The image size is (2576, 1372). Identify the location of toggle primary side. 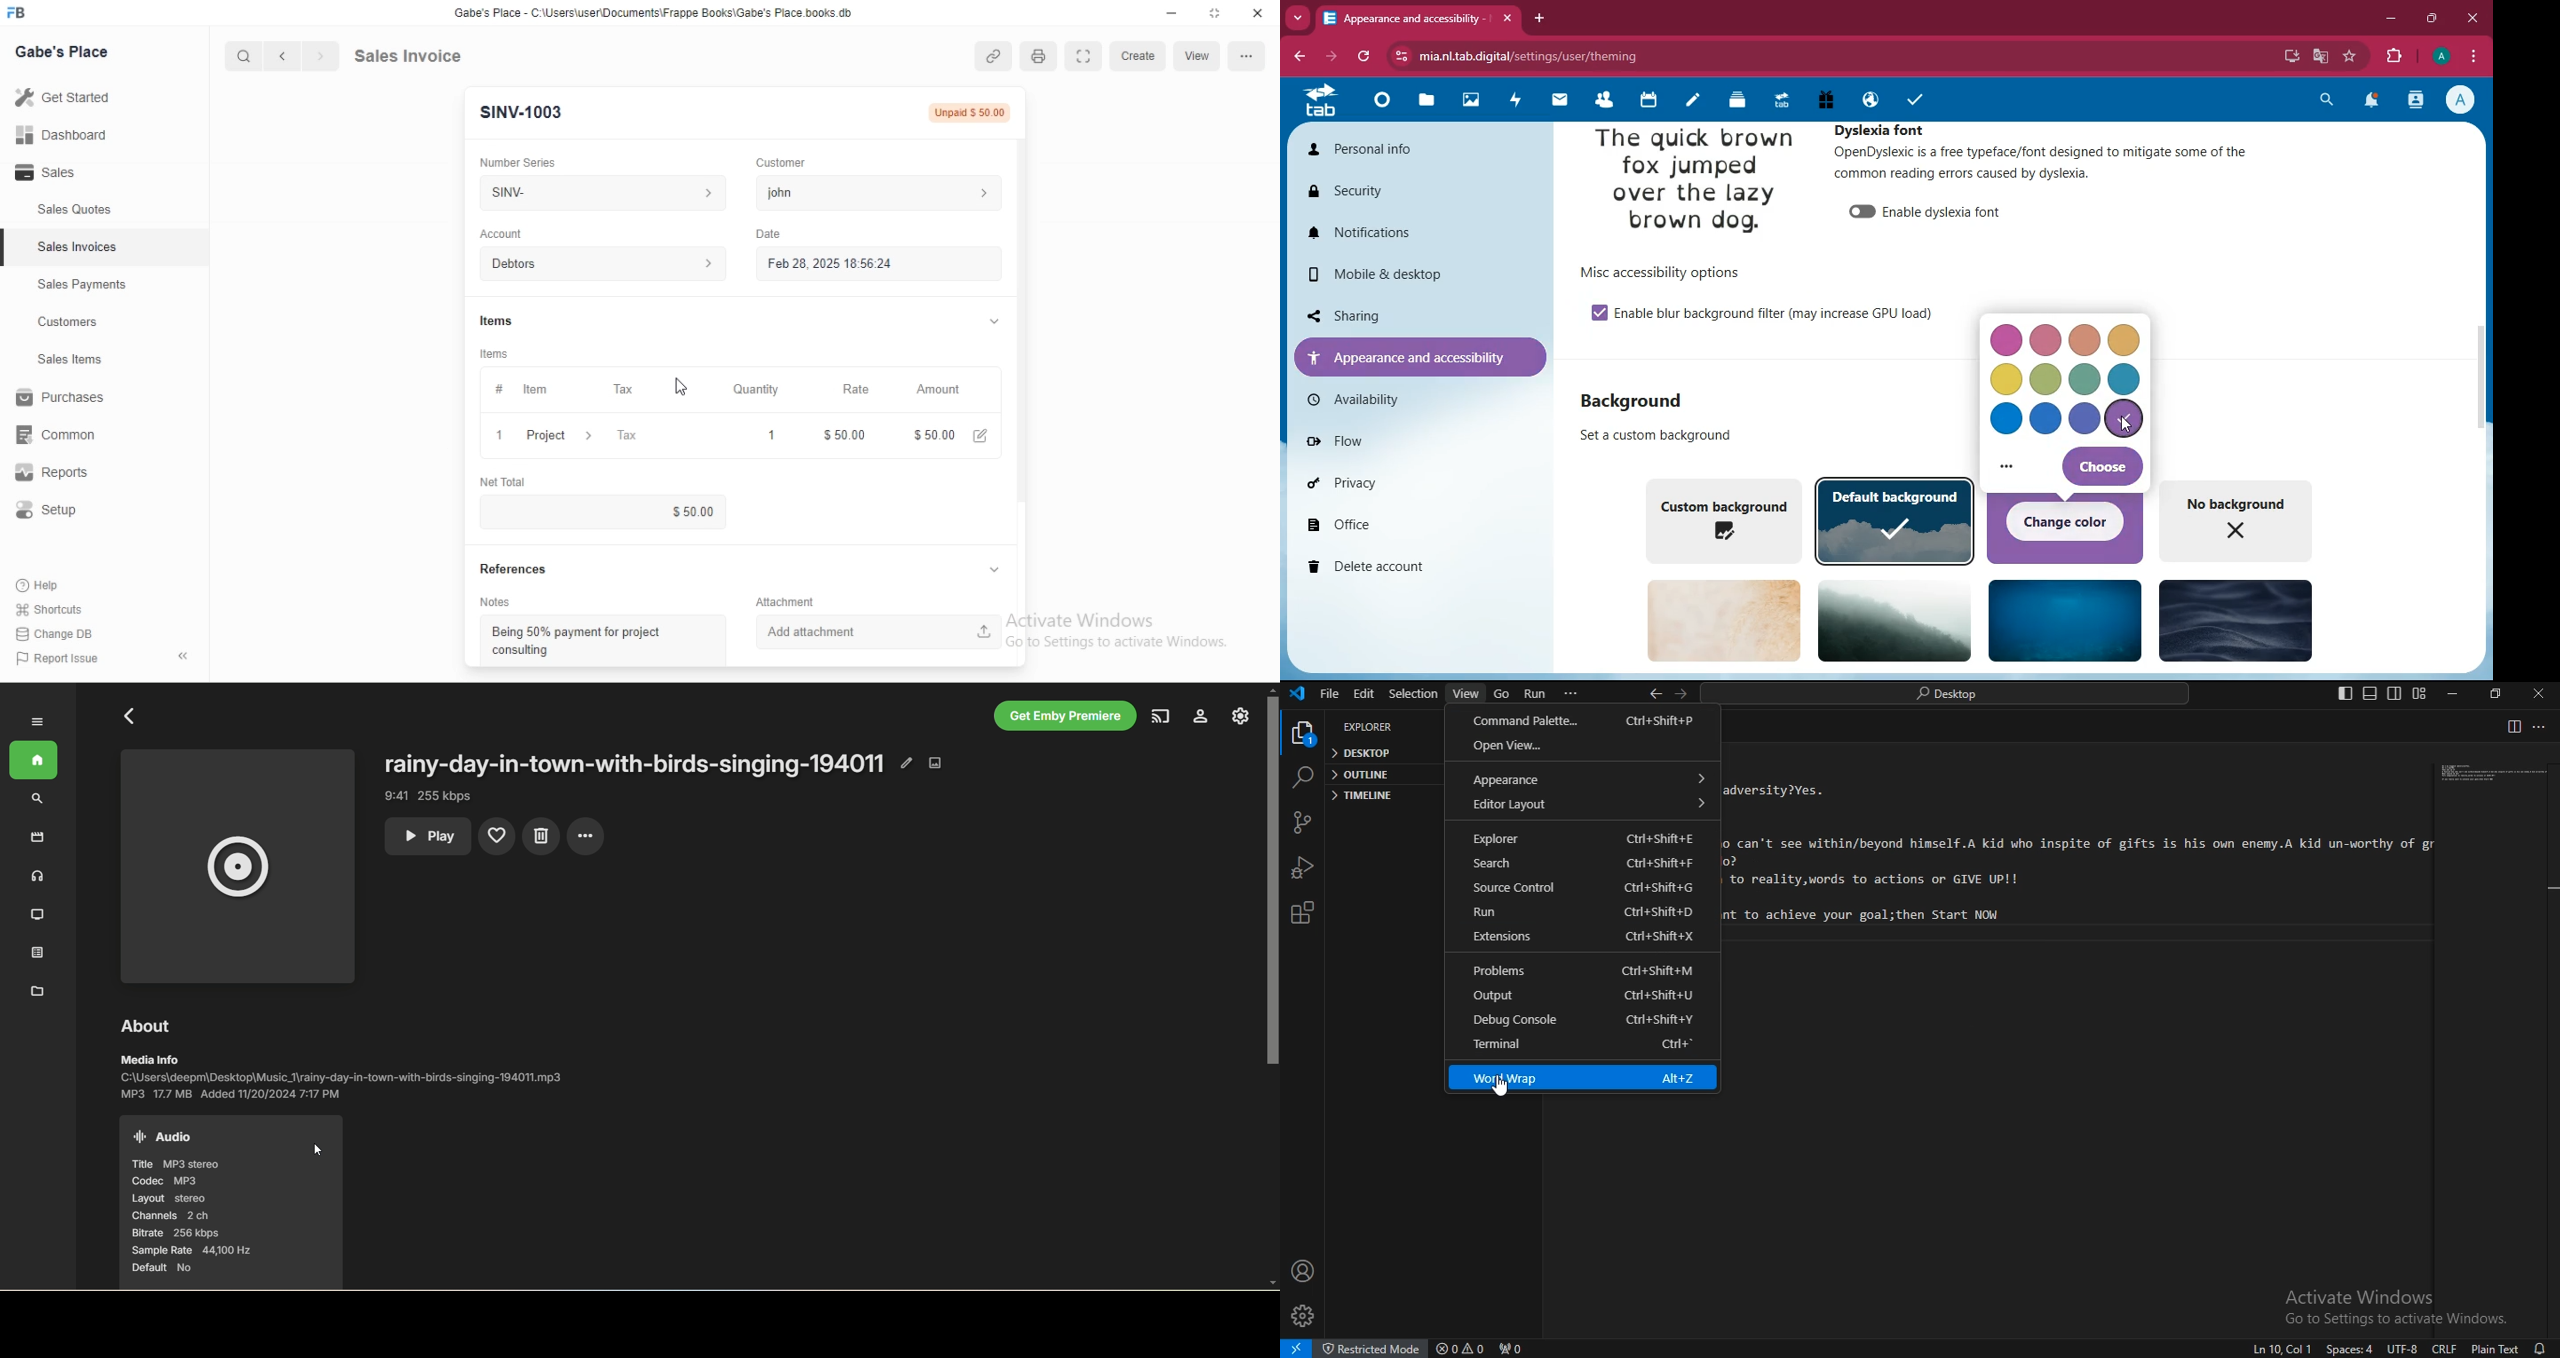
(2347, 694).